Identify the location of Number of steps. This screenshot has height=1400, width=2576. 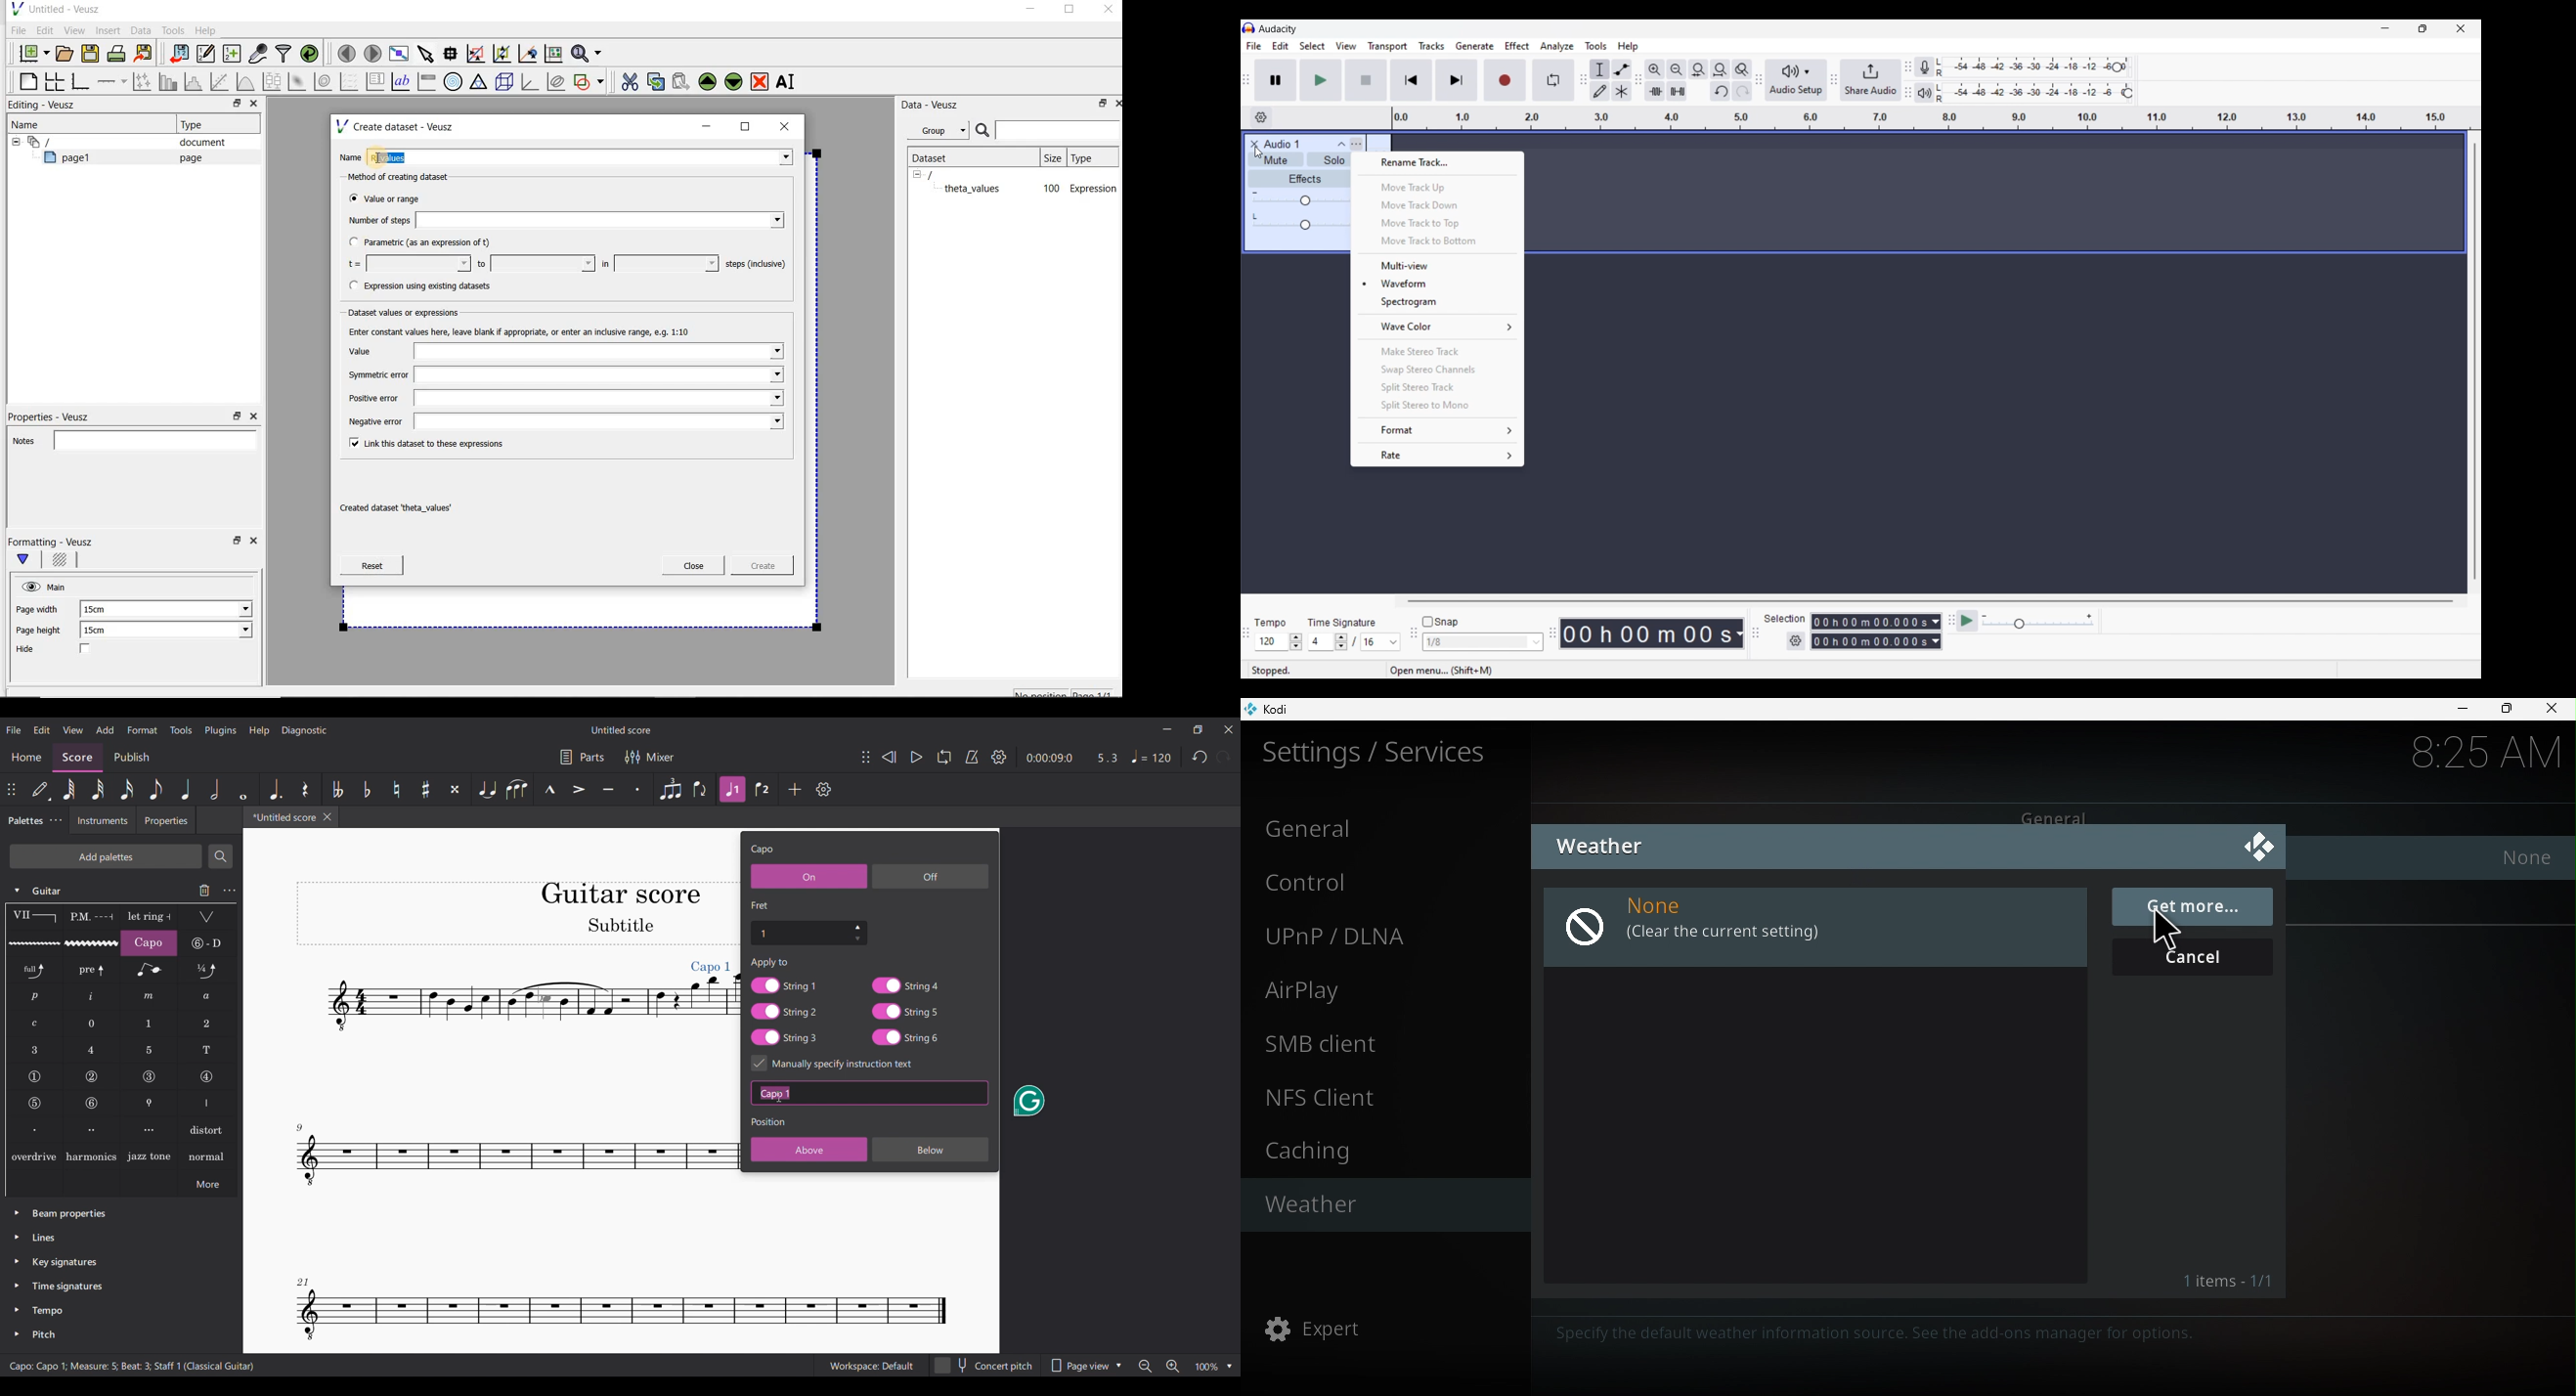
(562, 220).